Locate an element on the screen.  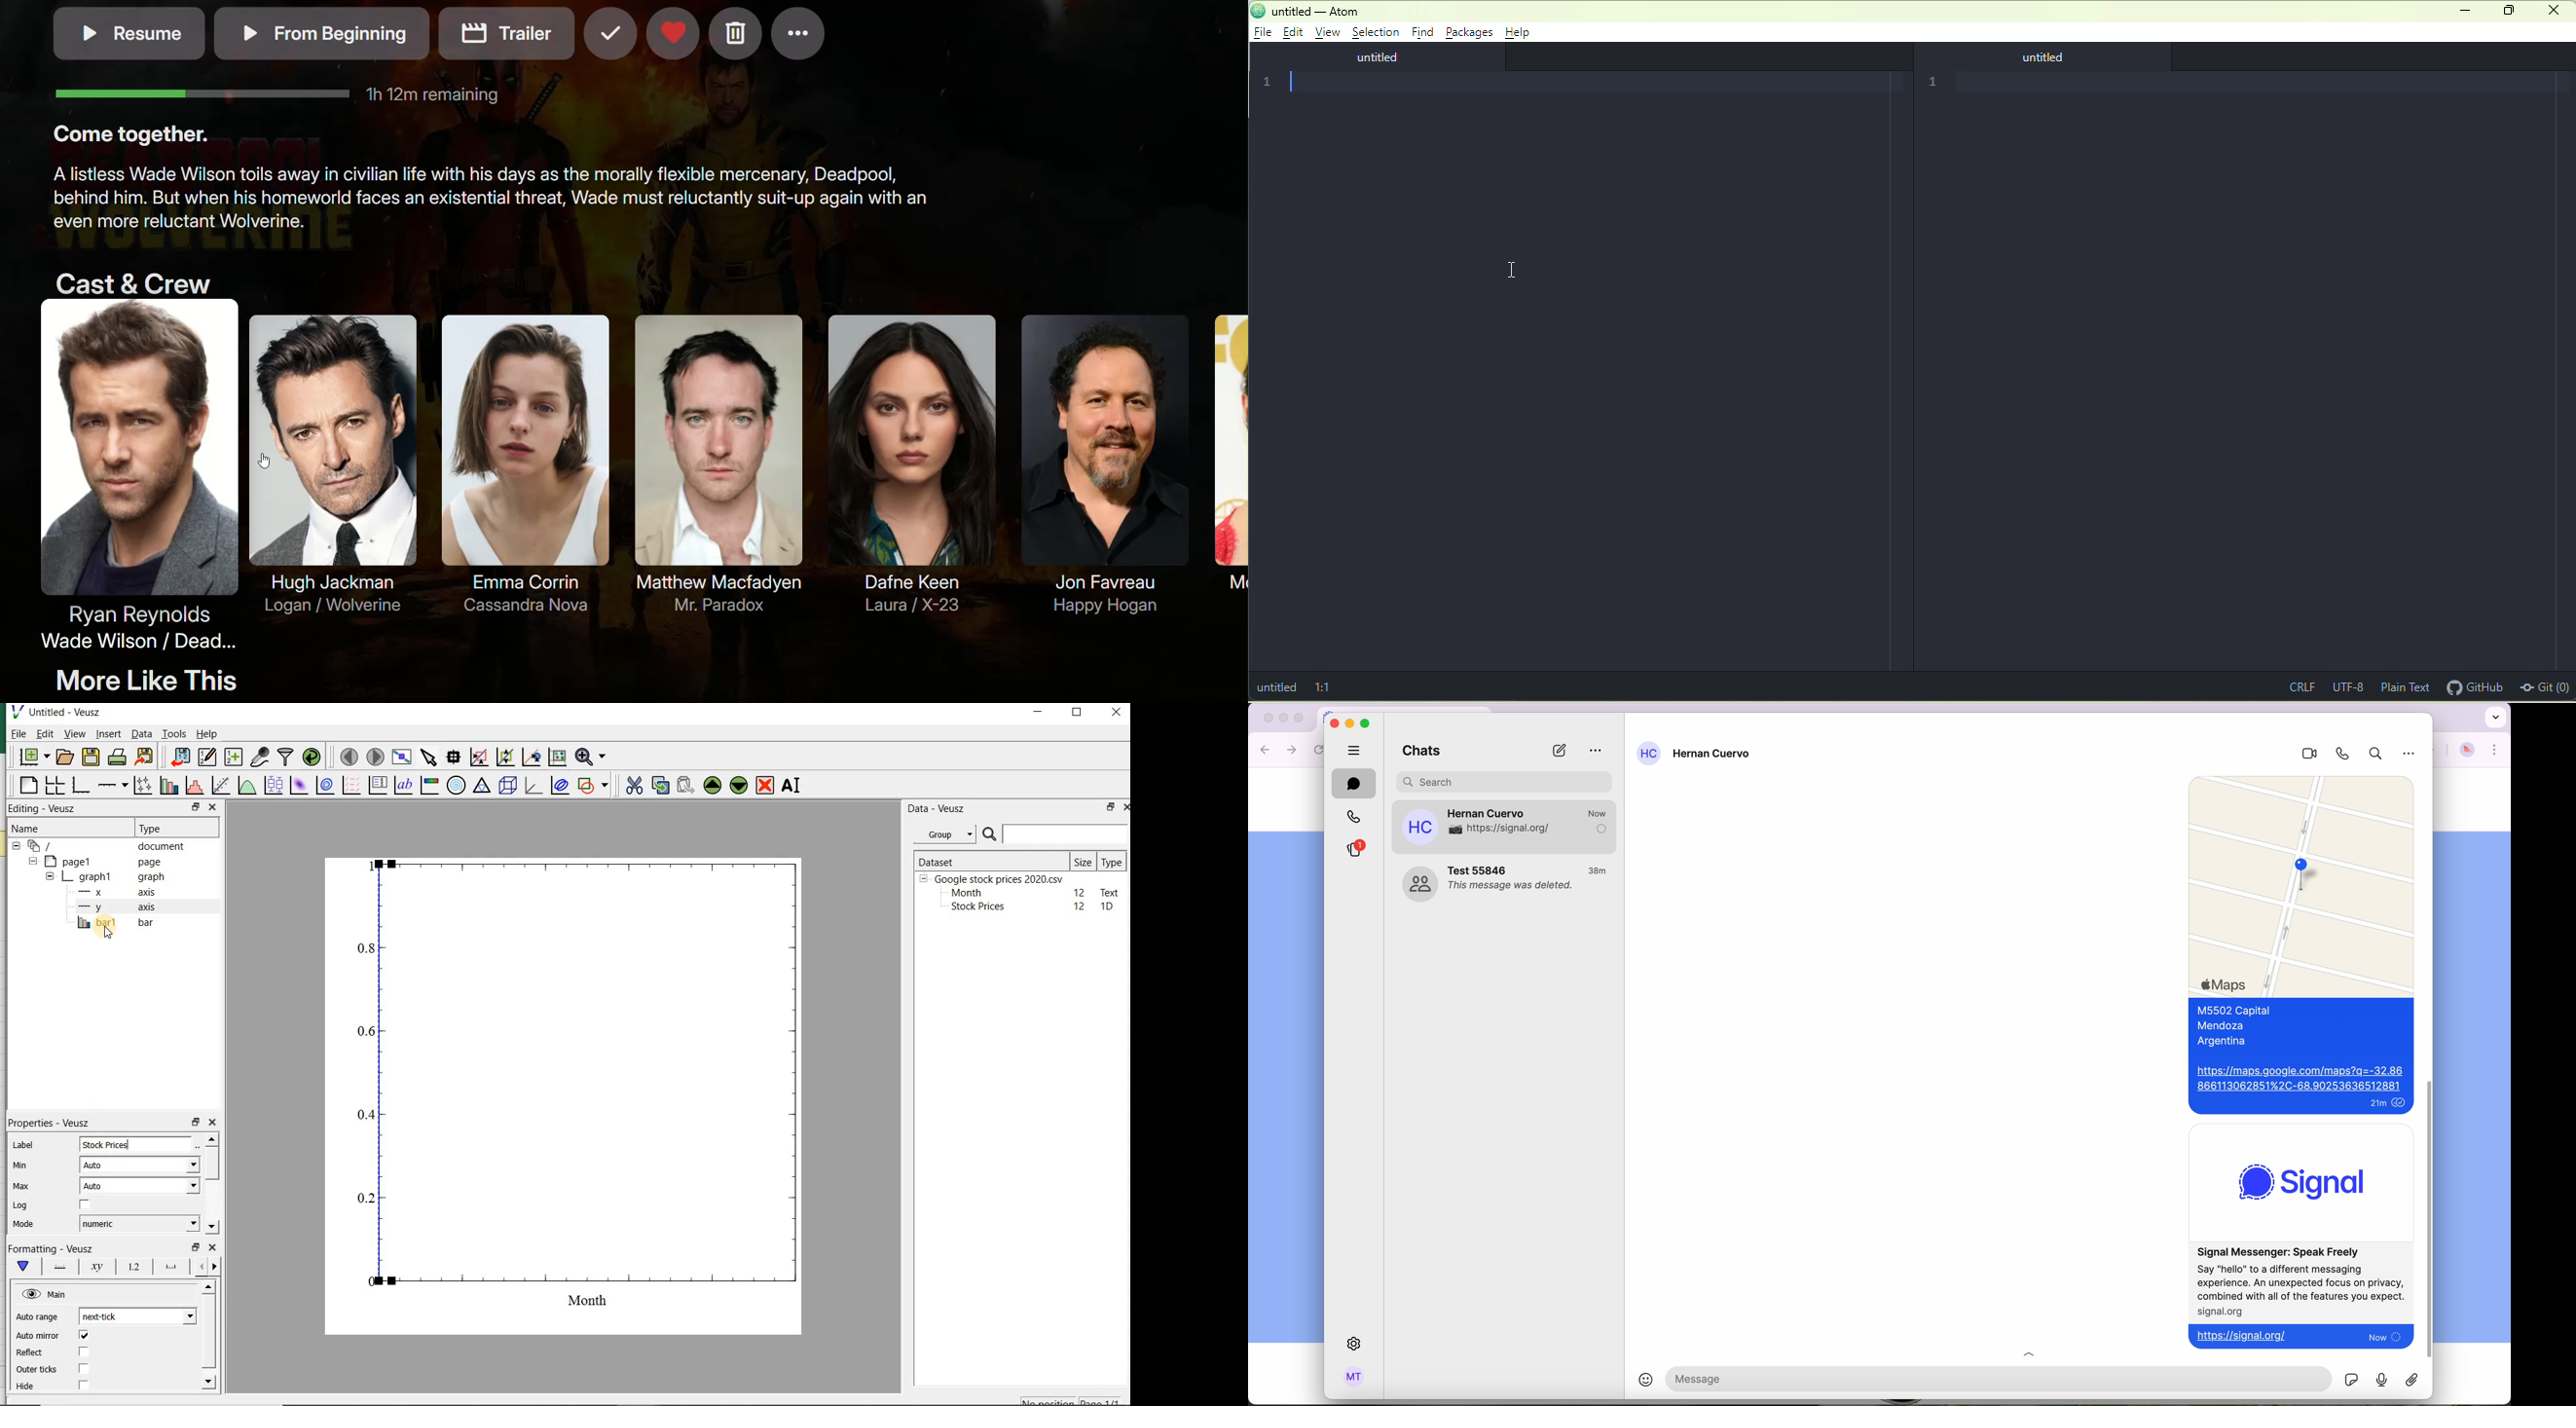
plain text is located at coordinates (2406, 687).